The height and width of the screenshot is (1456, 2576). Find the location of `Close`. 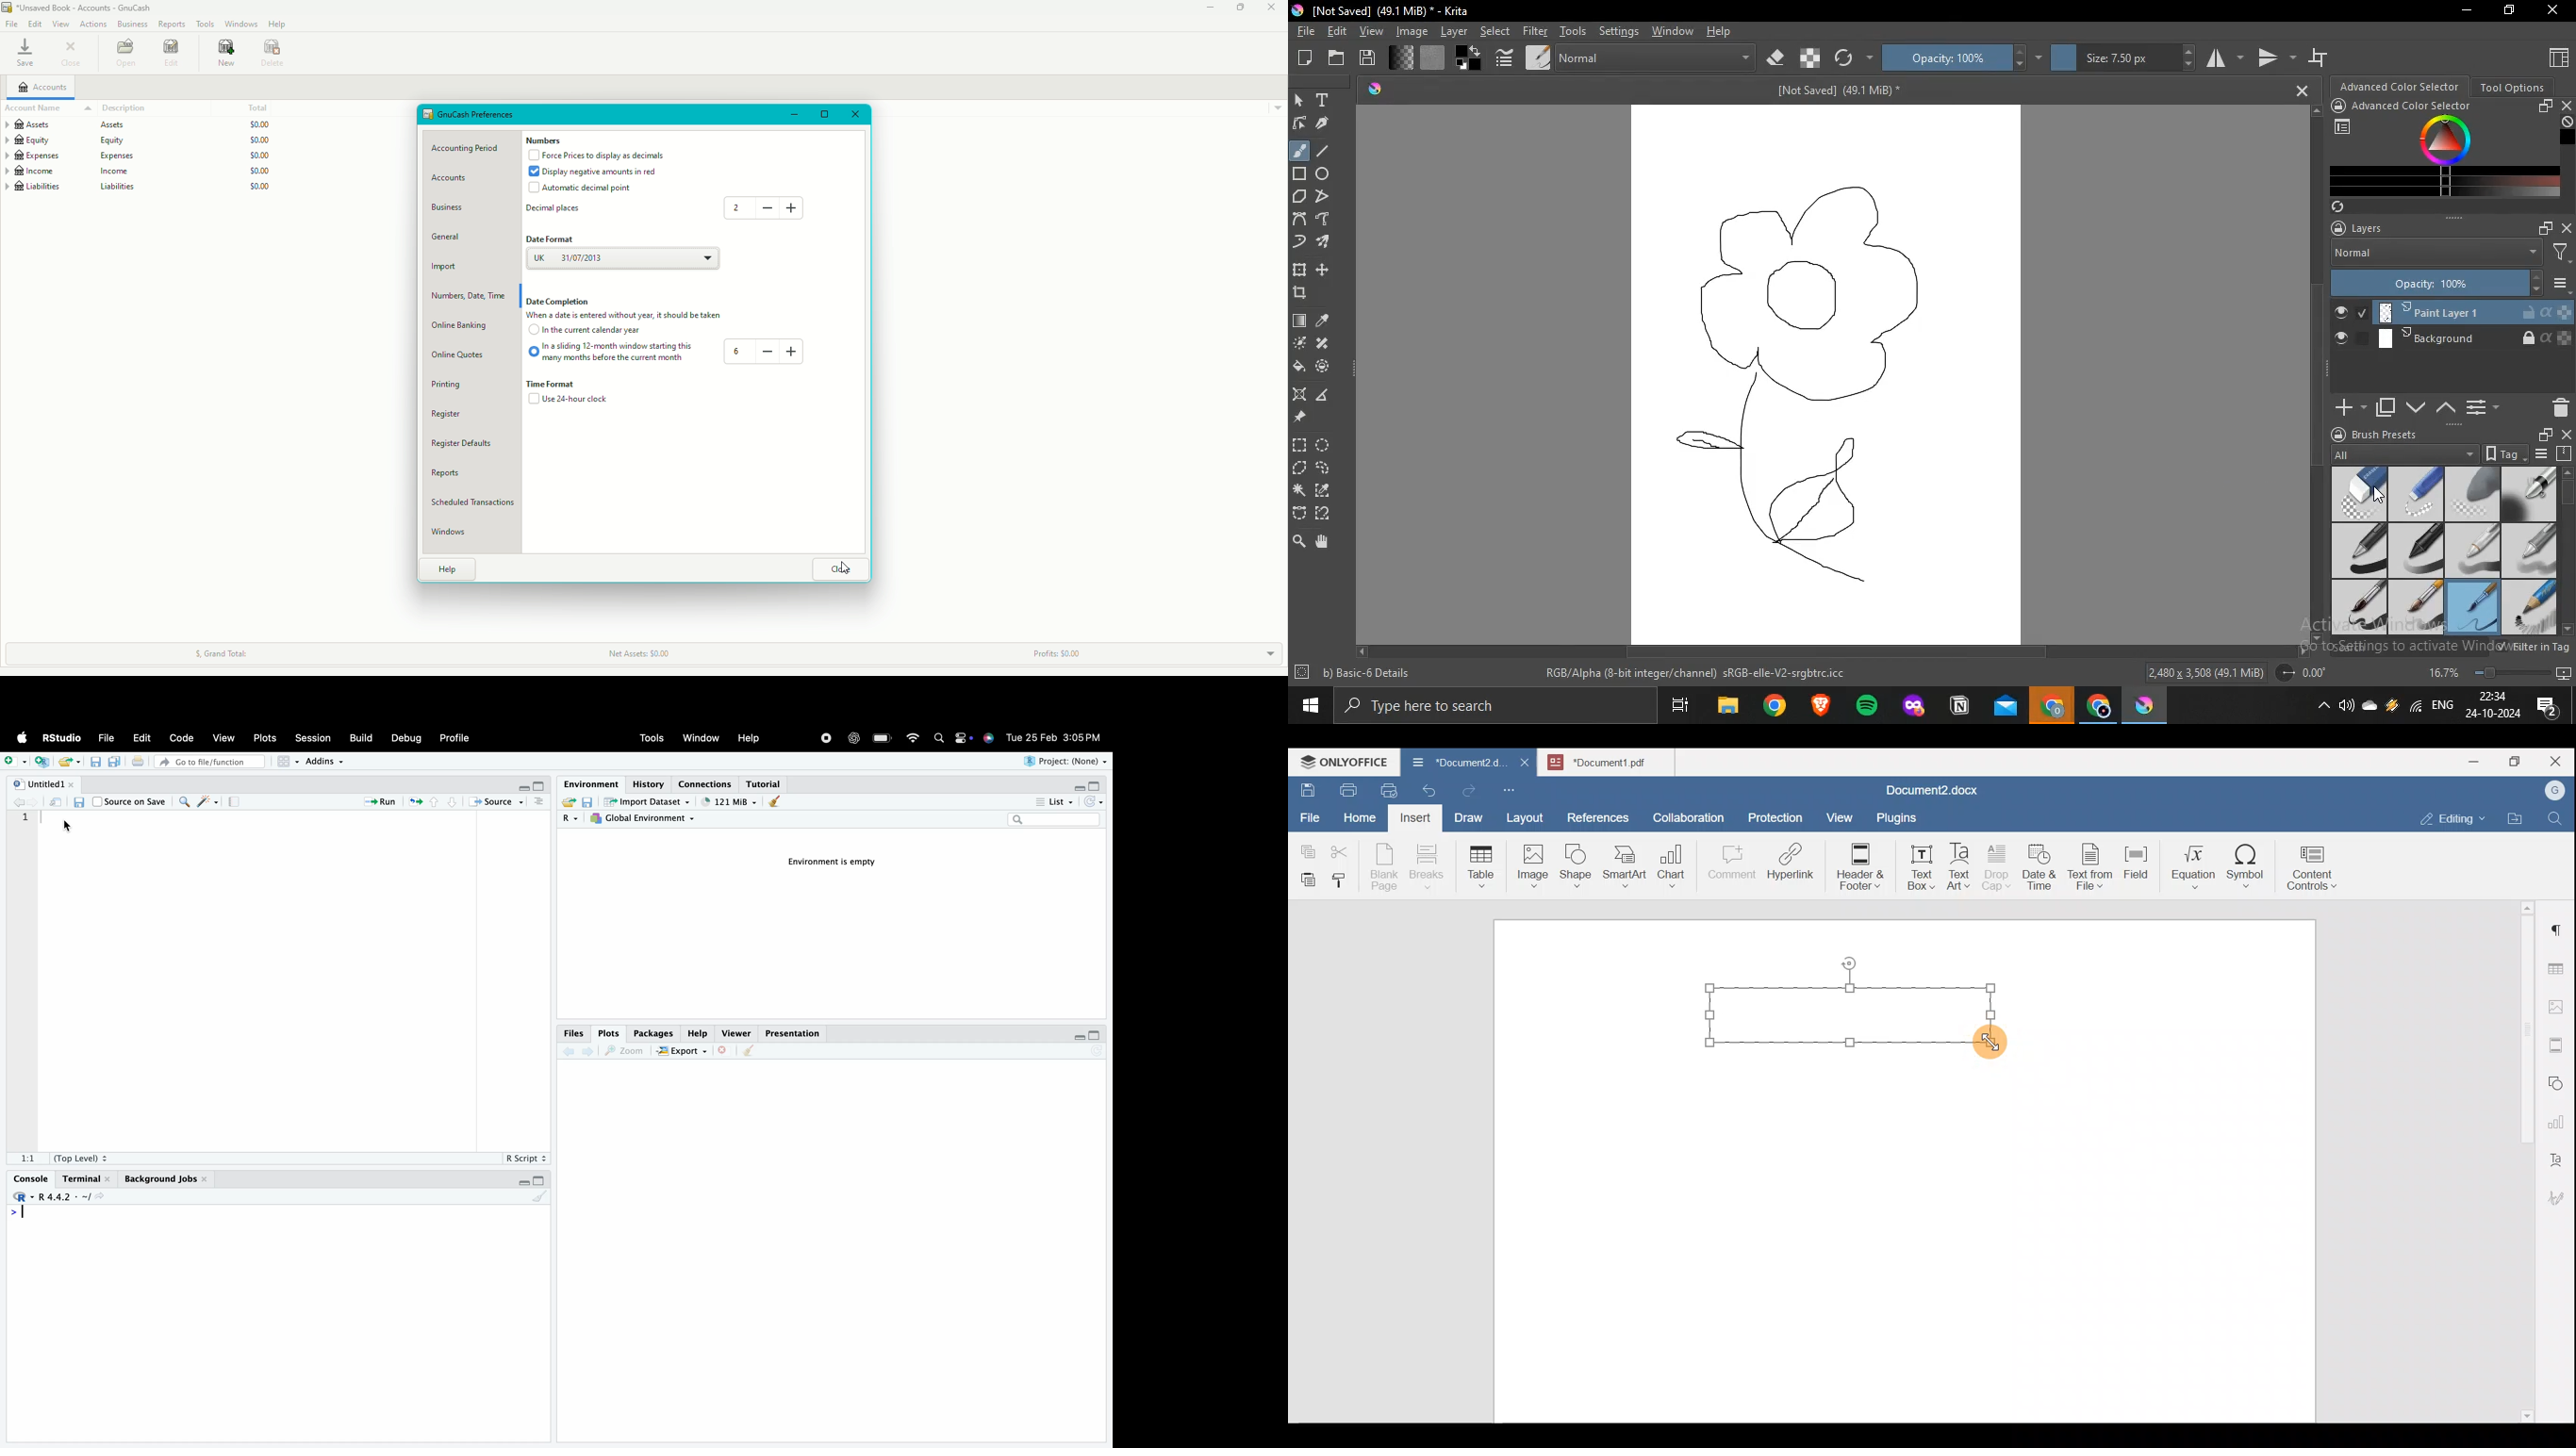

Close is located at coordinates (855, 113).